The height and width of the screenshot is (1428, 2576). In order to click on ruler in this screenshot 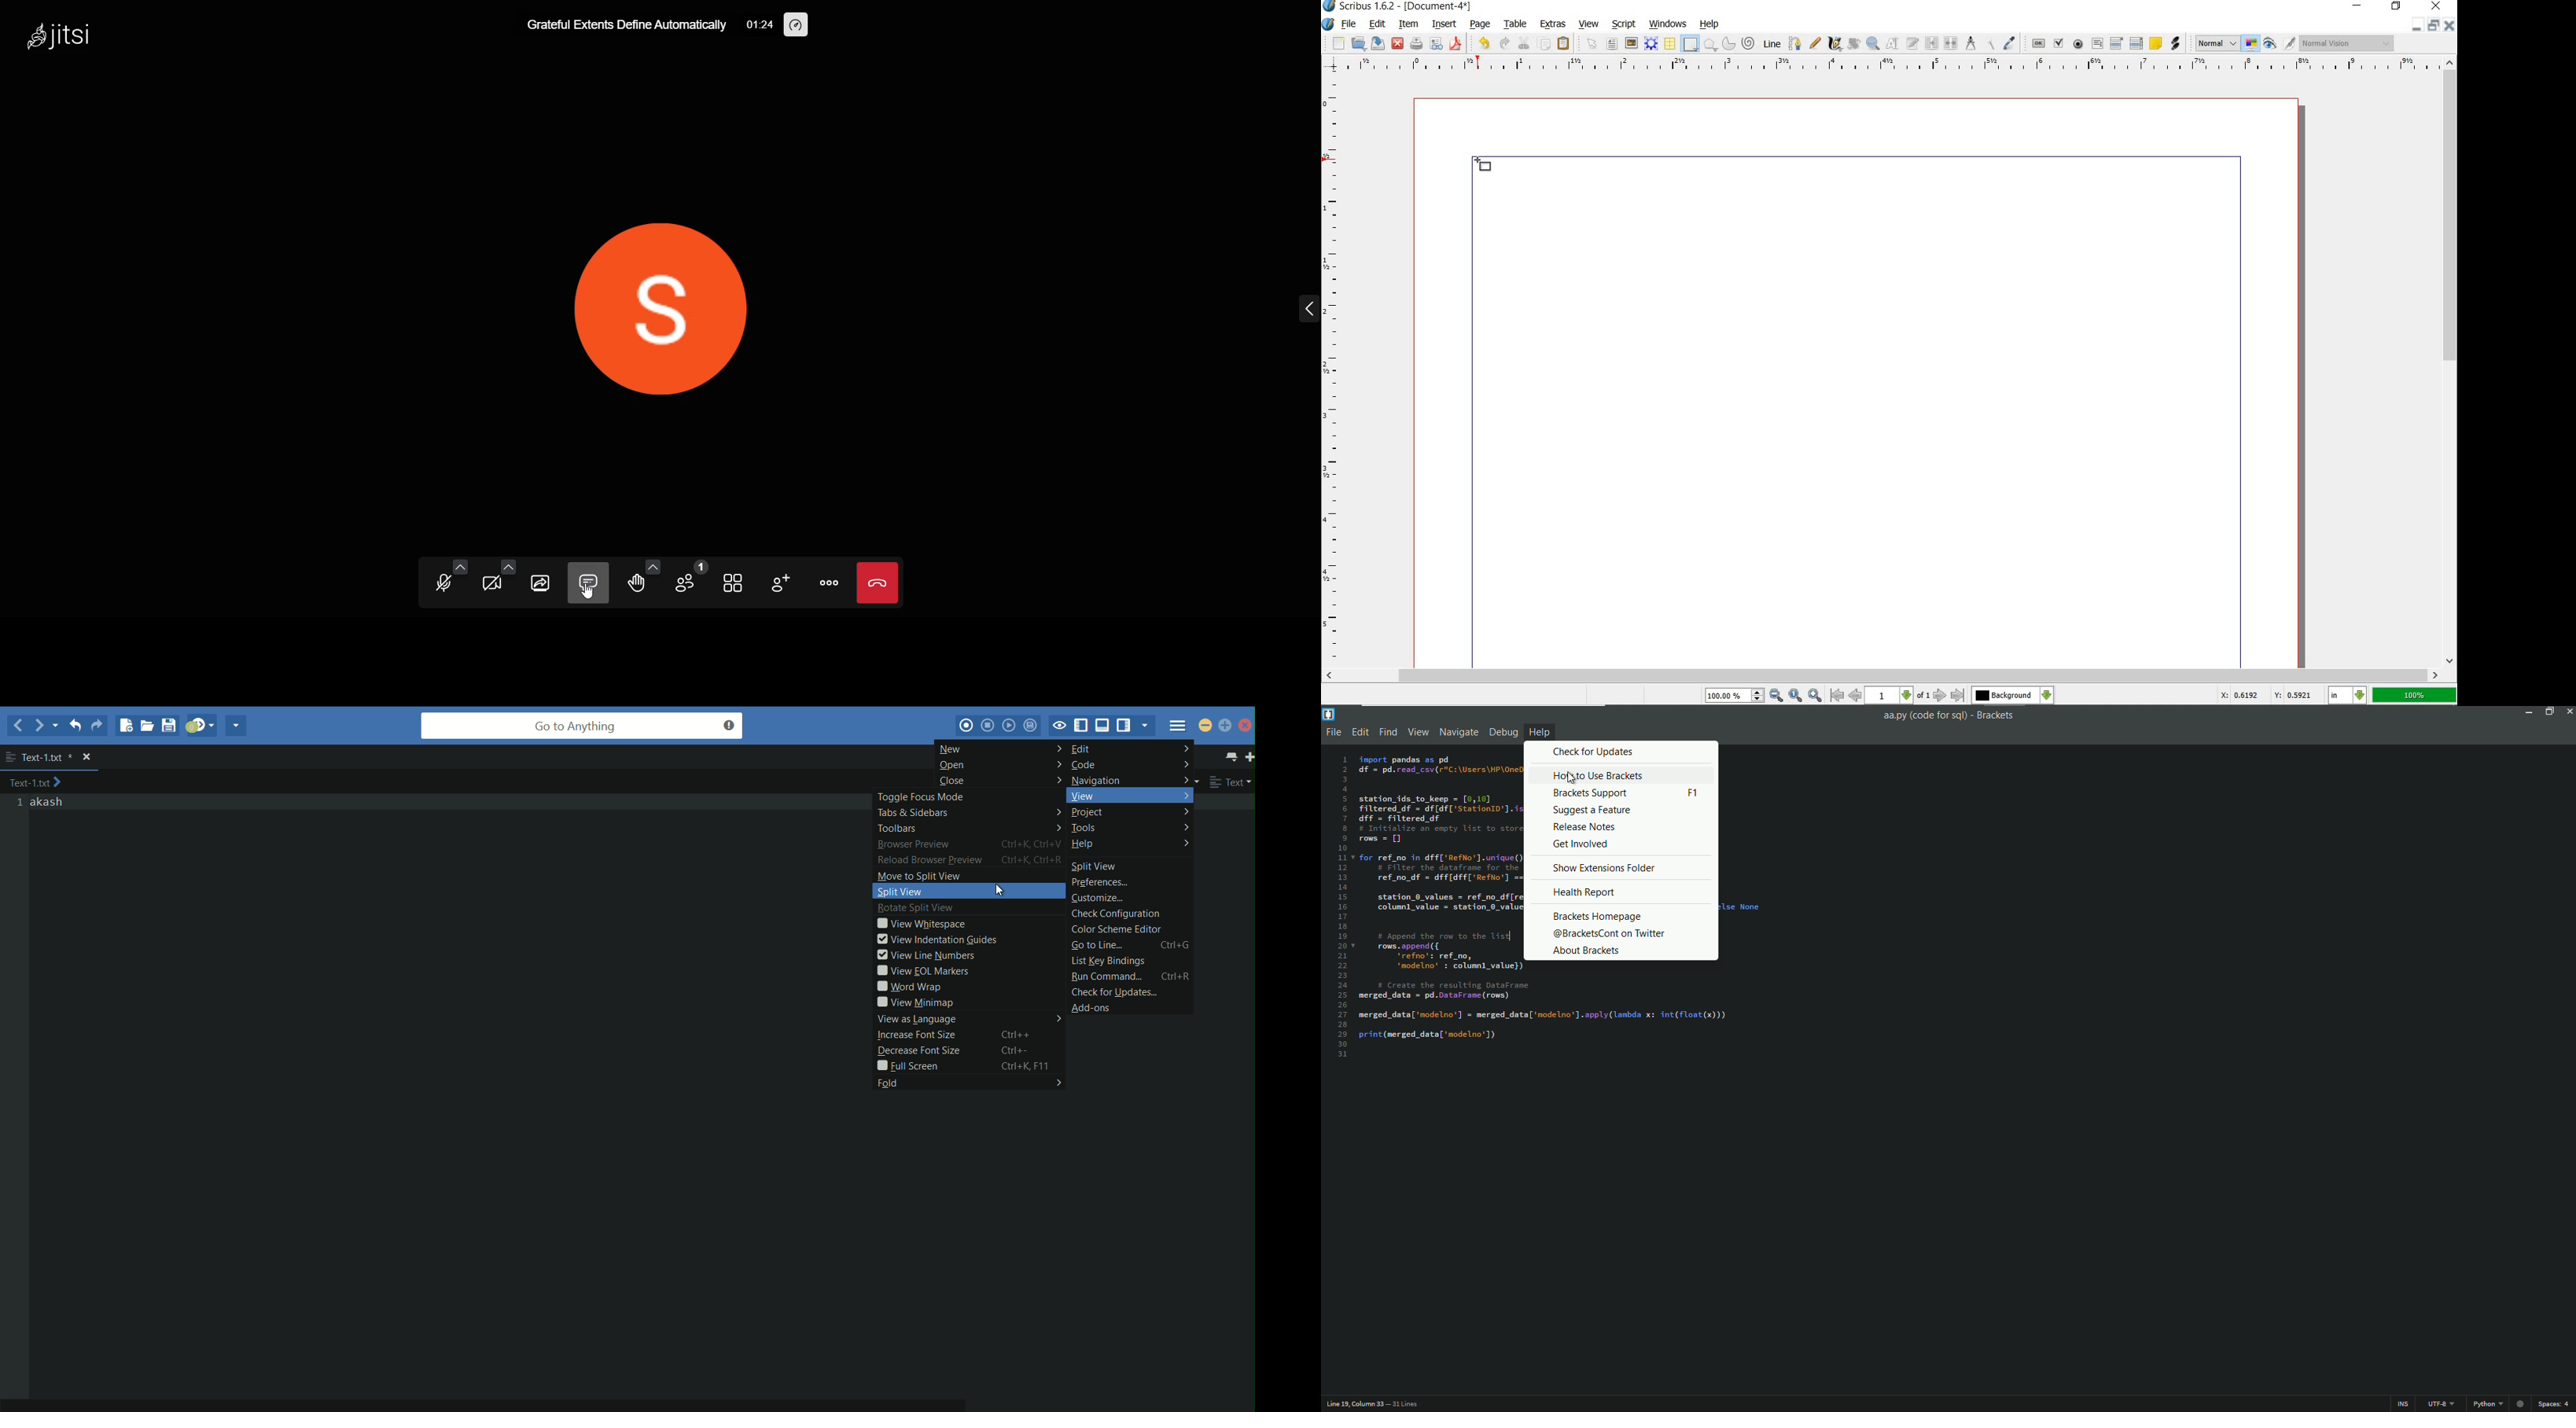, I will do `click(1333, 372)`.